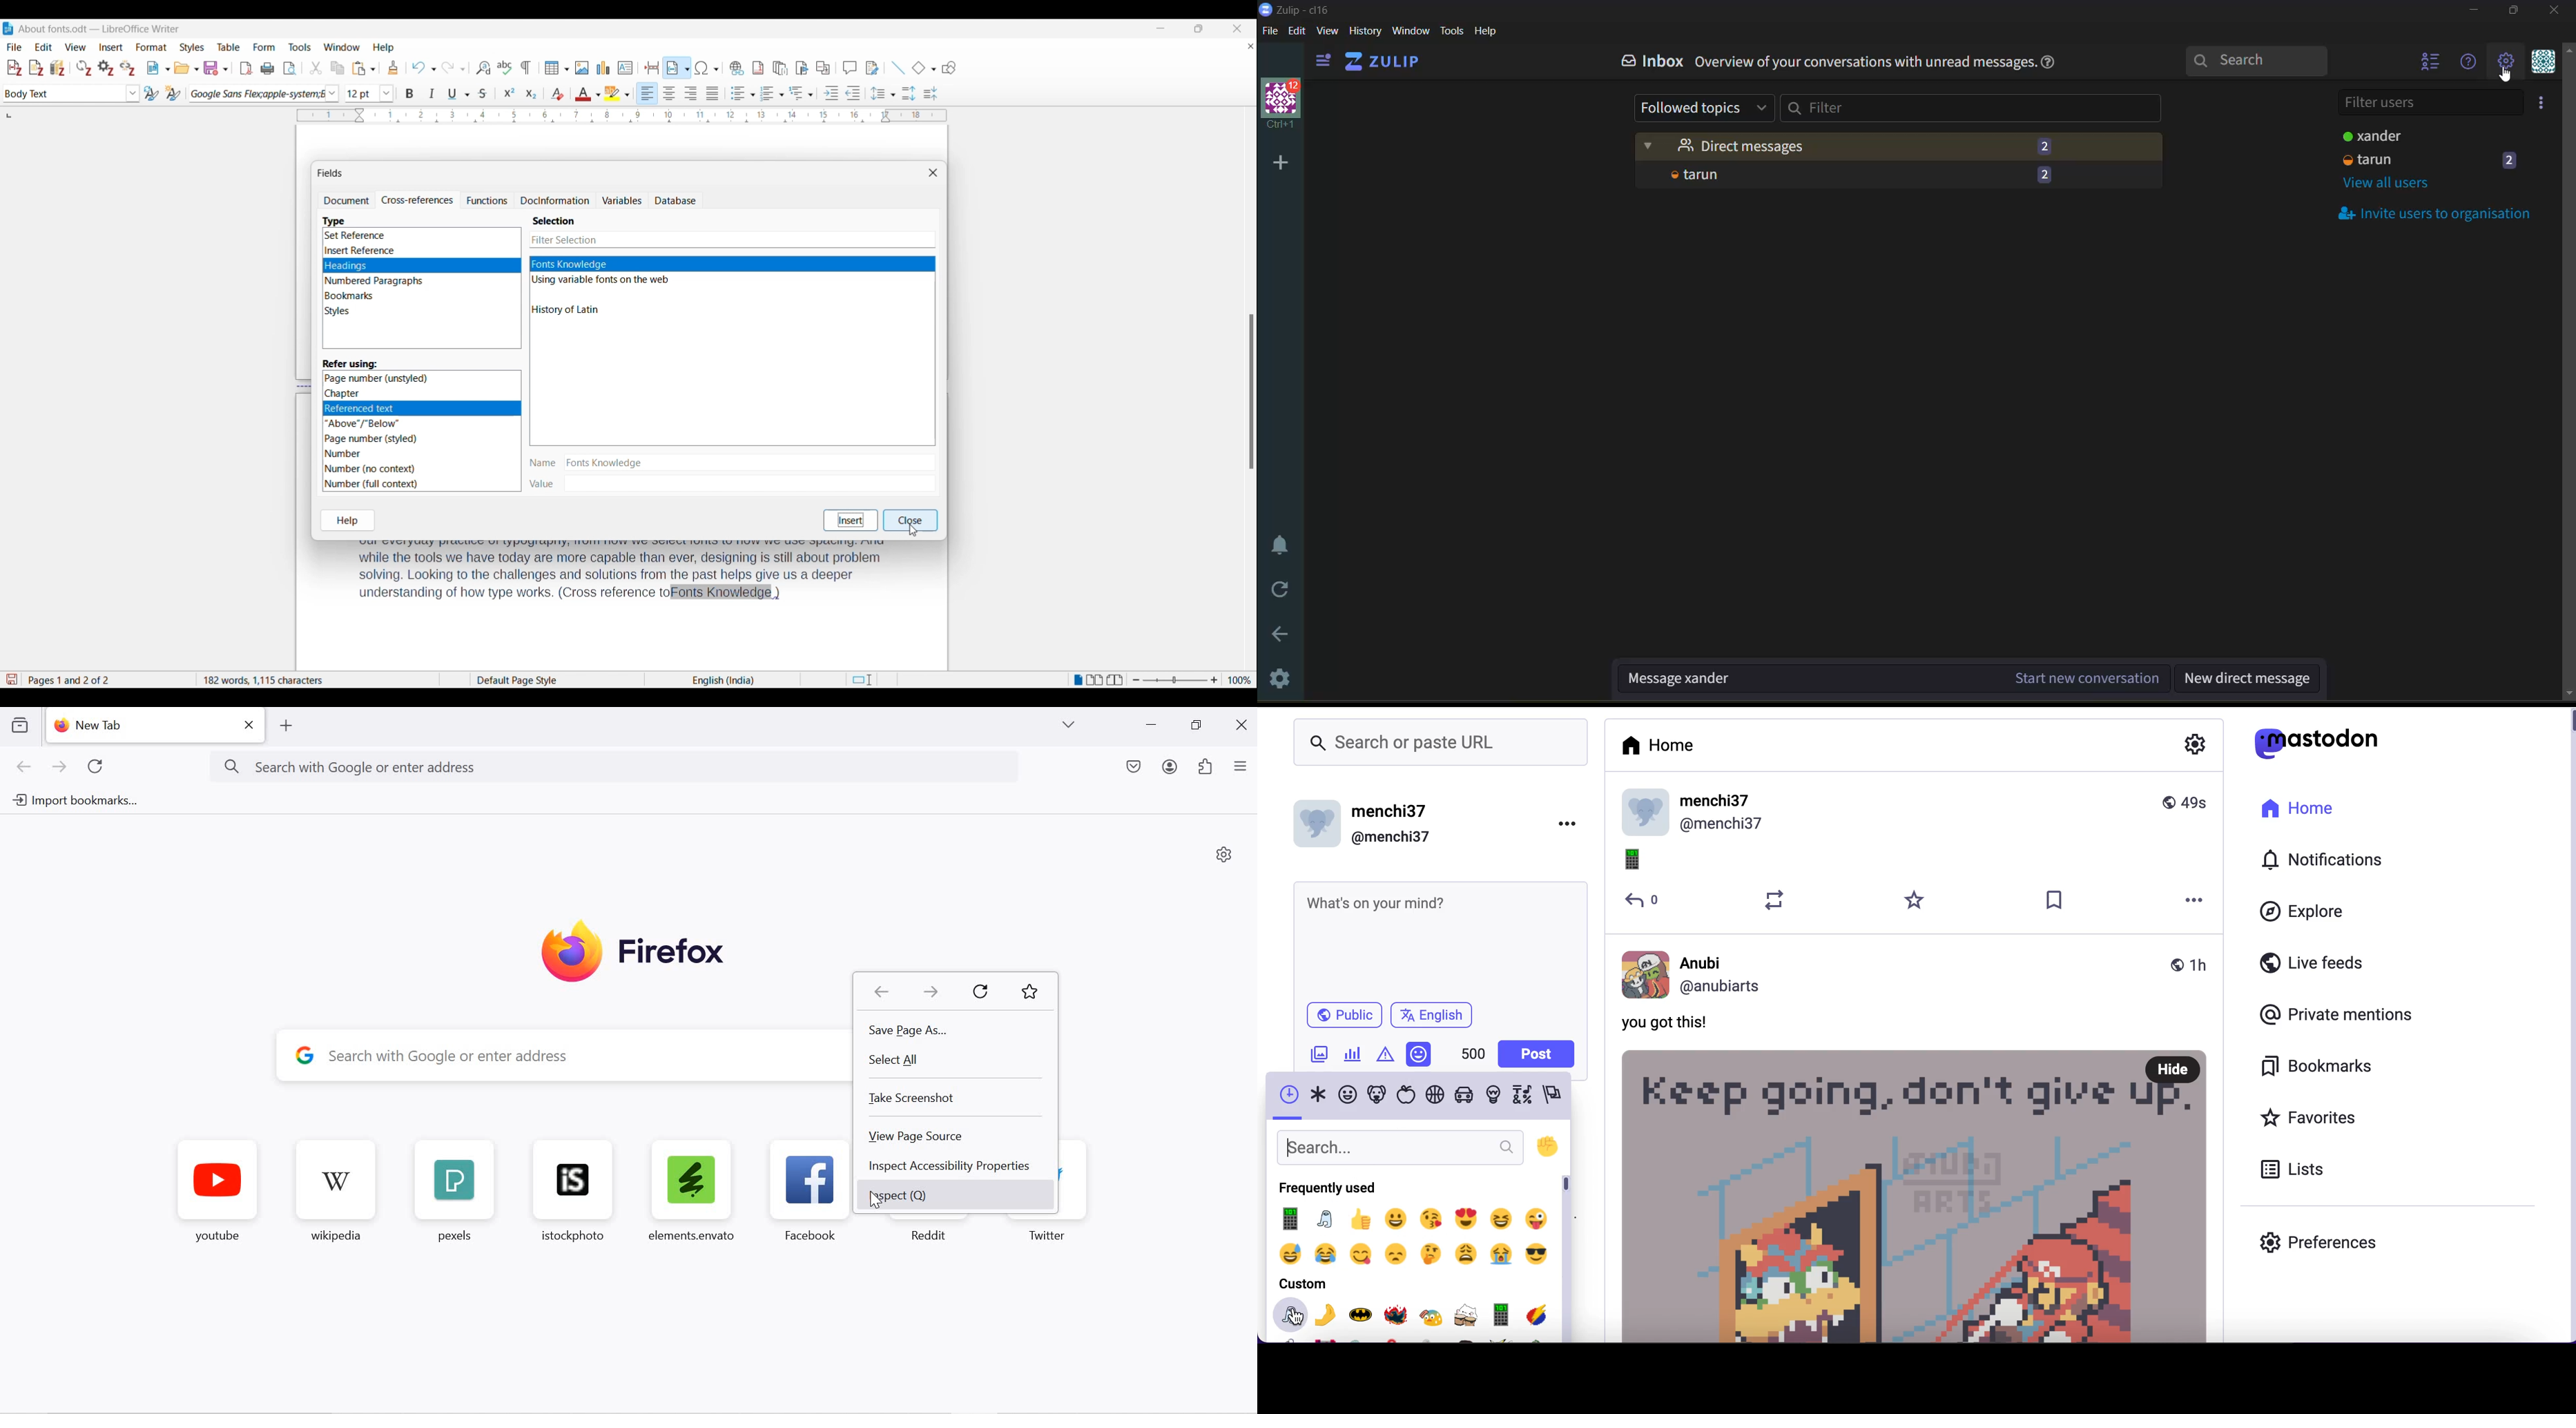 This screenshot has height=1428, width=2576. What do you see at coordinates (1242, 765) in the screenshot?
I see `open application menu` at bounding box center [1242, 765].